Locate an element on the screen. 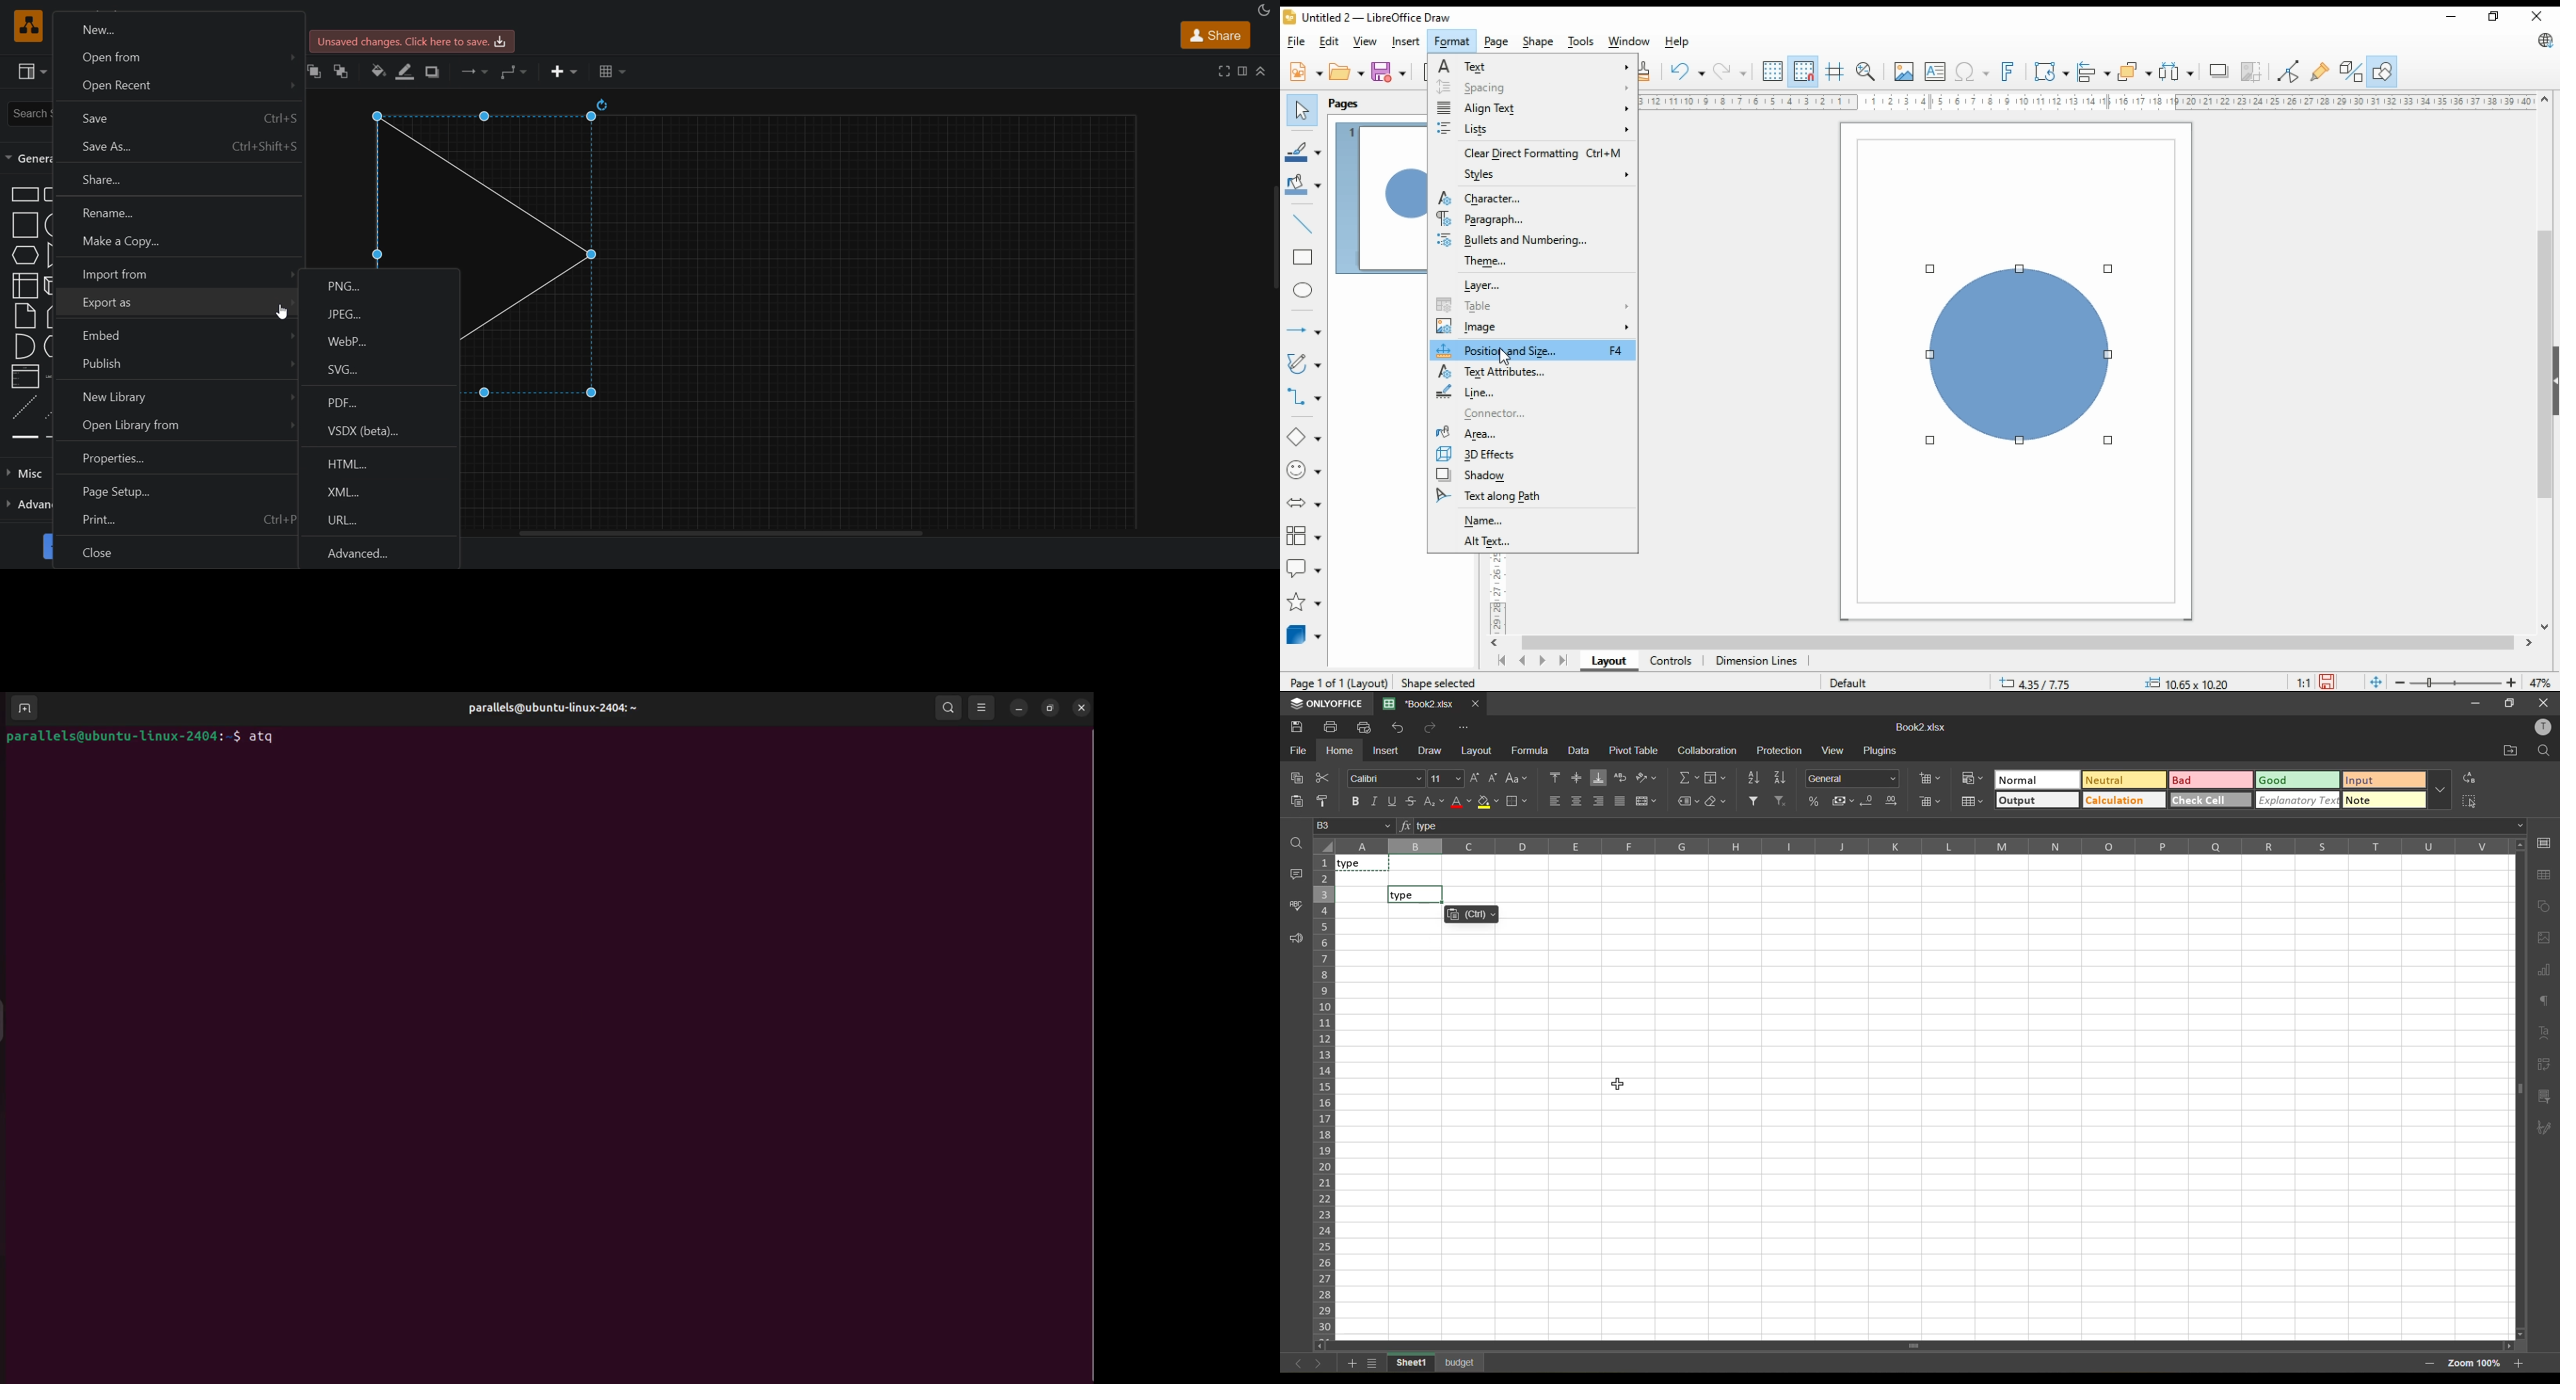 This screenshot has width=2576, height=1400. shadow is located at coordinates (1510, 474).